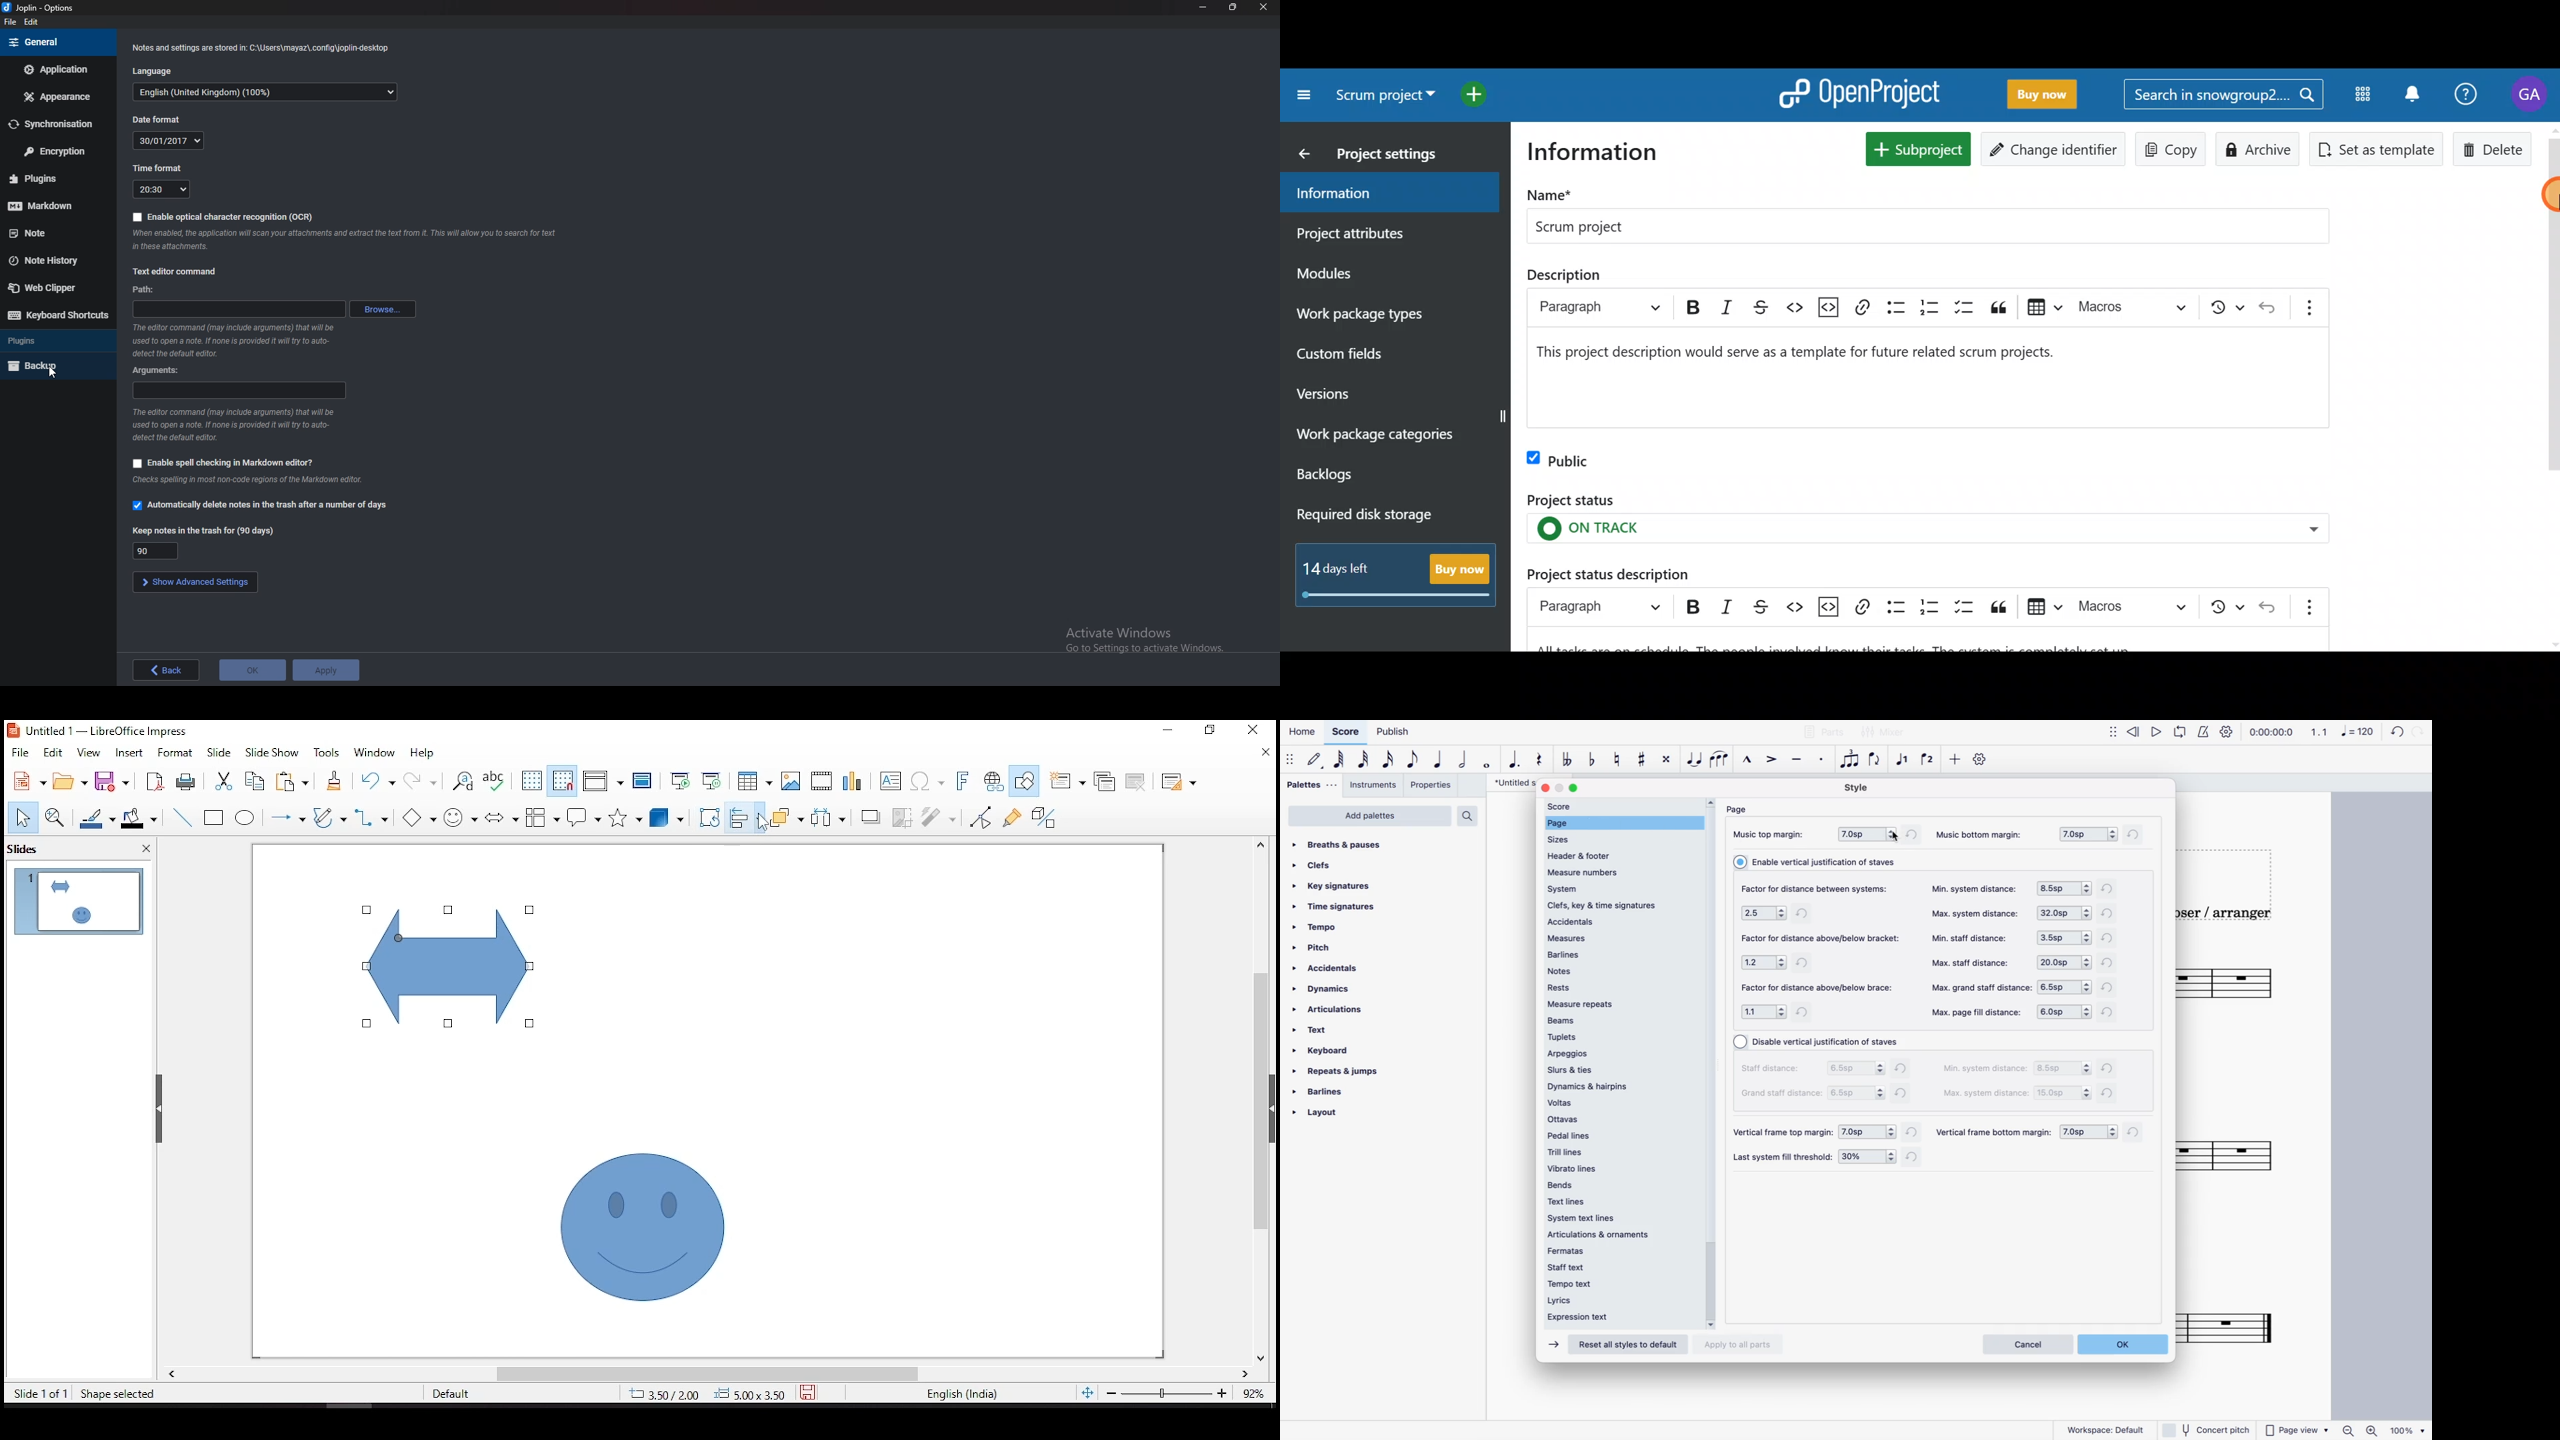  Describe the element at coordinates (385, 309) in the screenshot. I see `browse` at that location.